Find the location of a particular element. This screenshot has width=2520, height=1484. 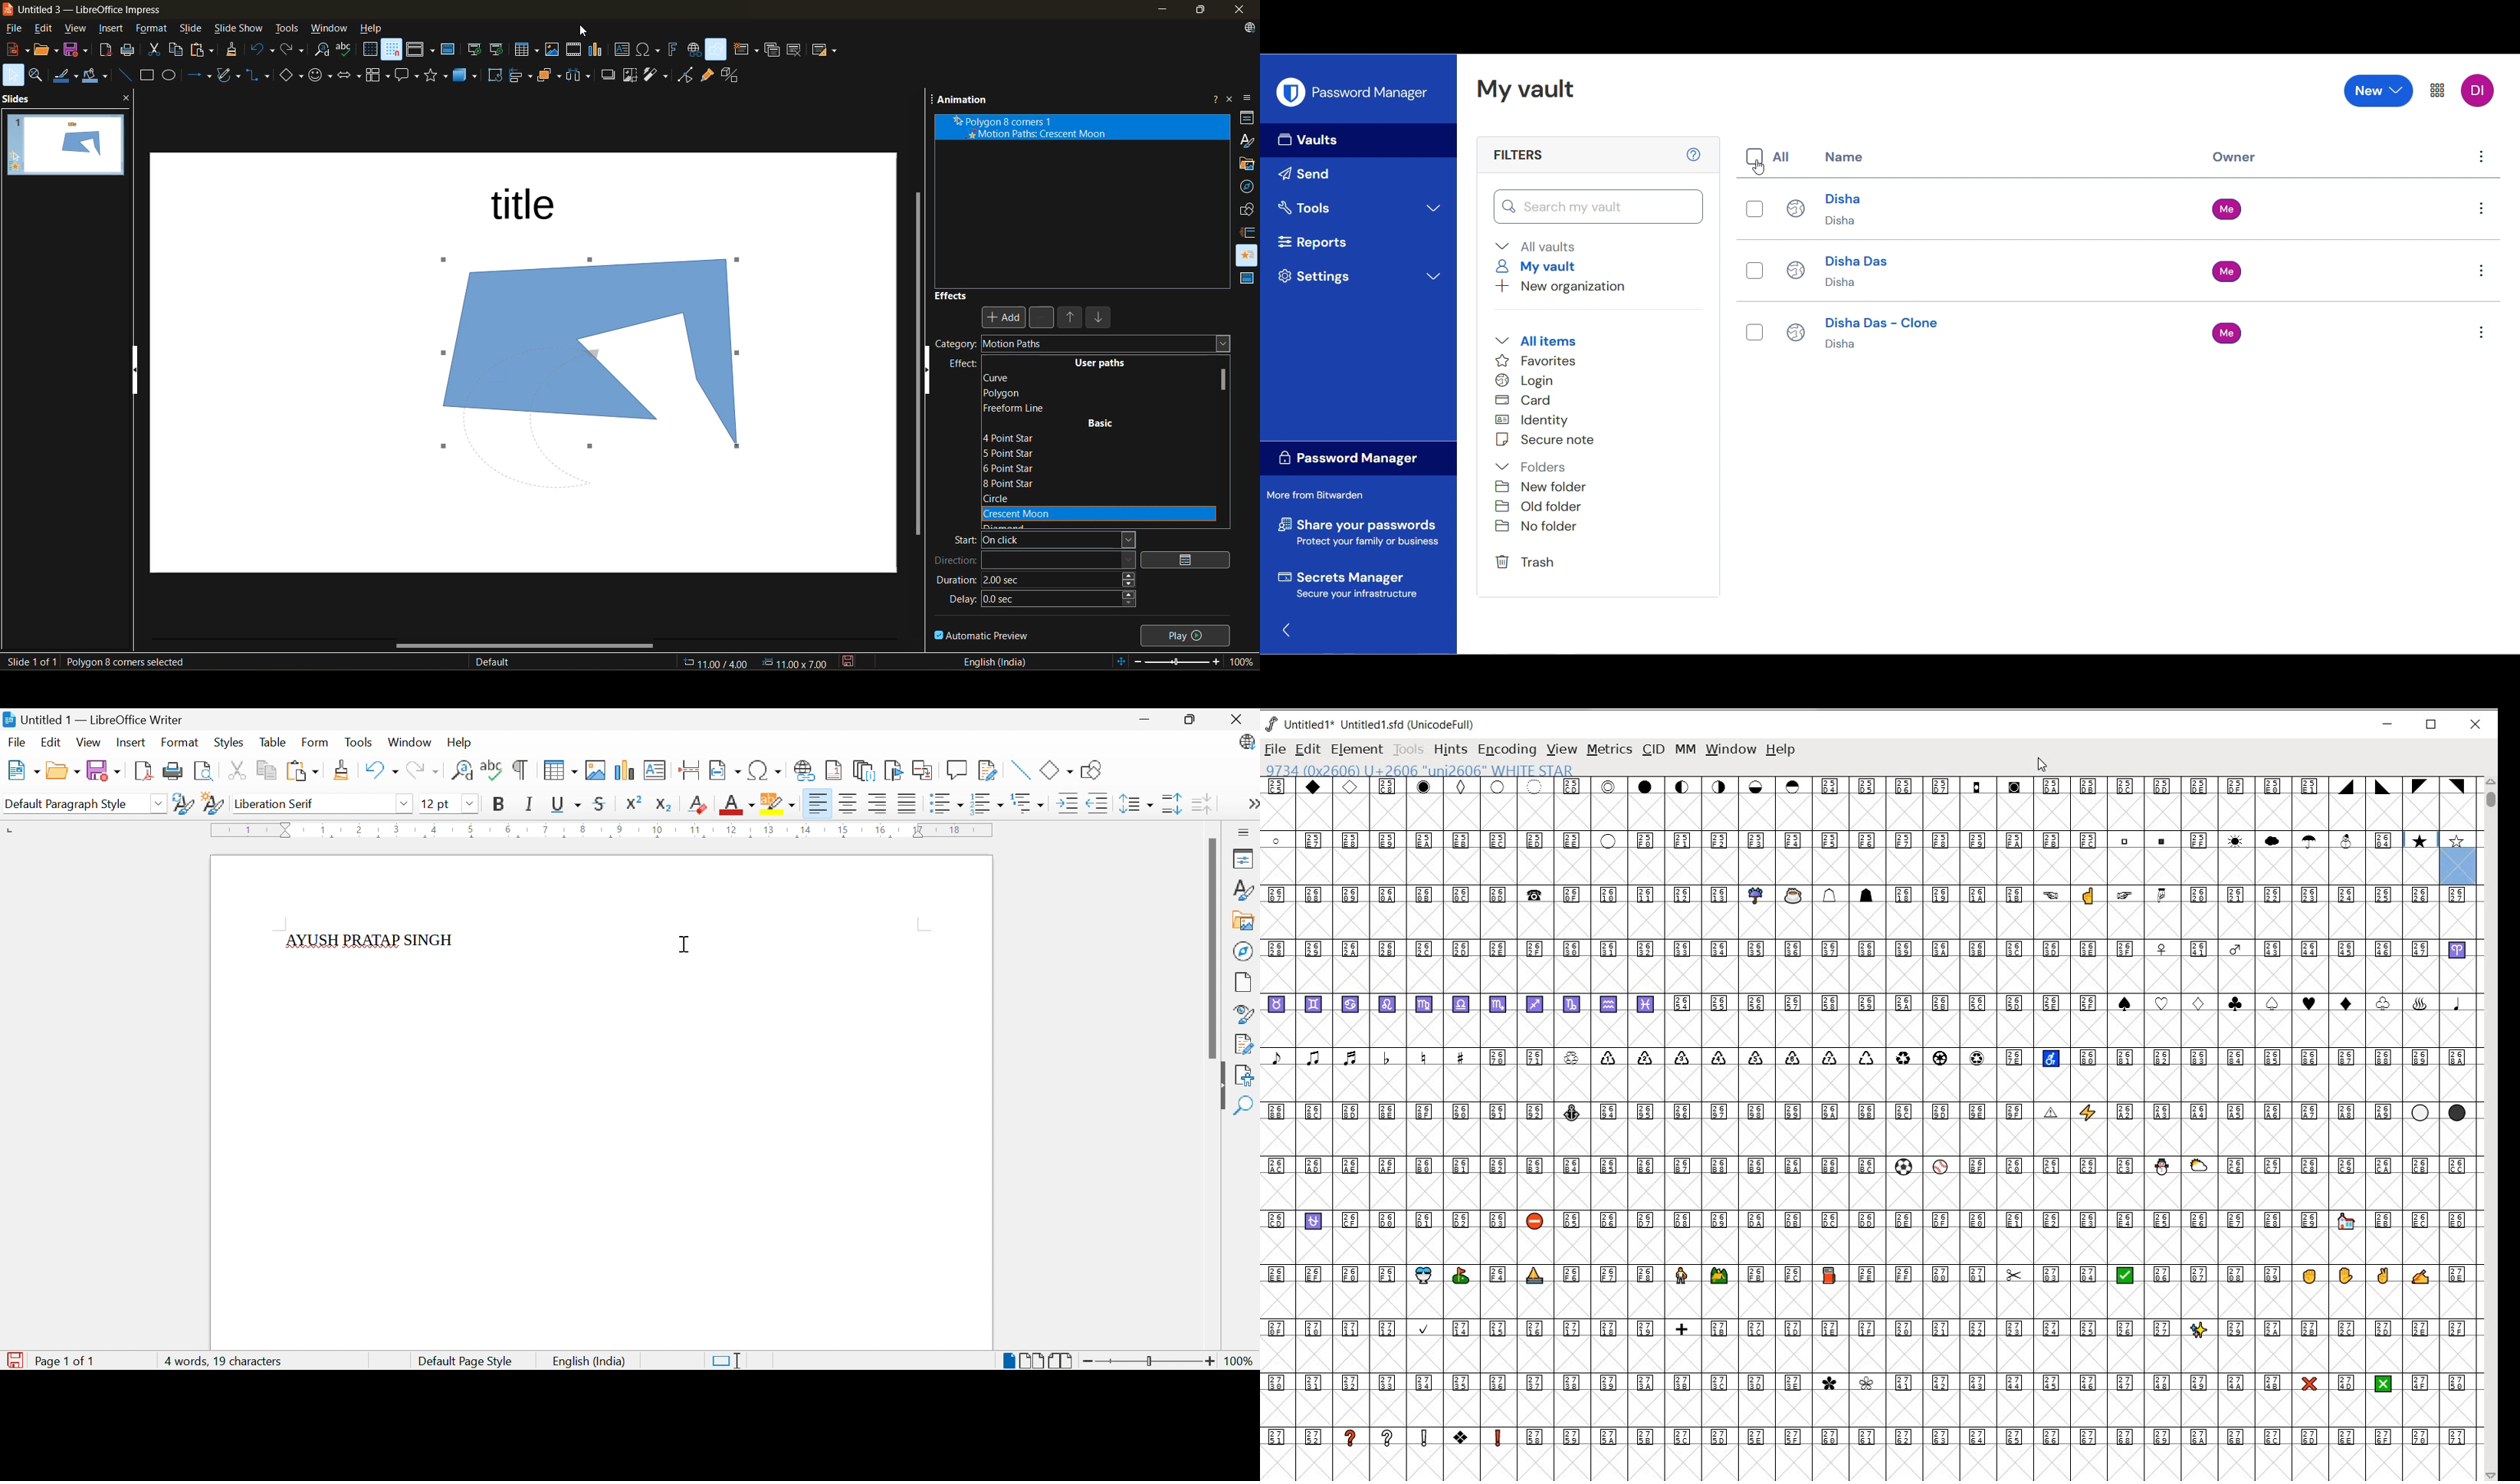

ellipse is located at coordinates (172, 75).